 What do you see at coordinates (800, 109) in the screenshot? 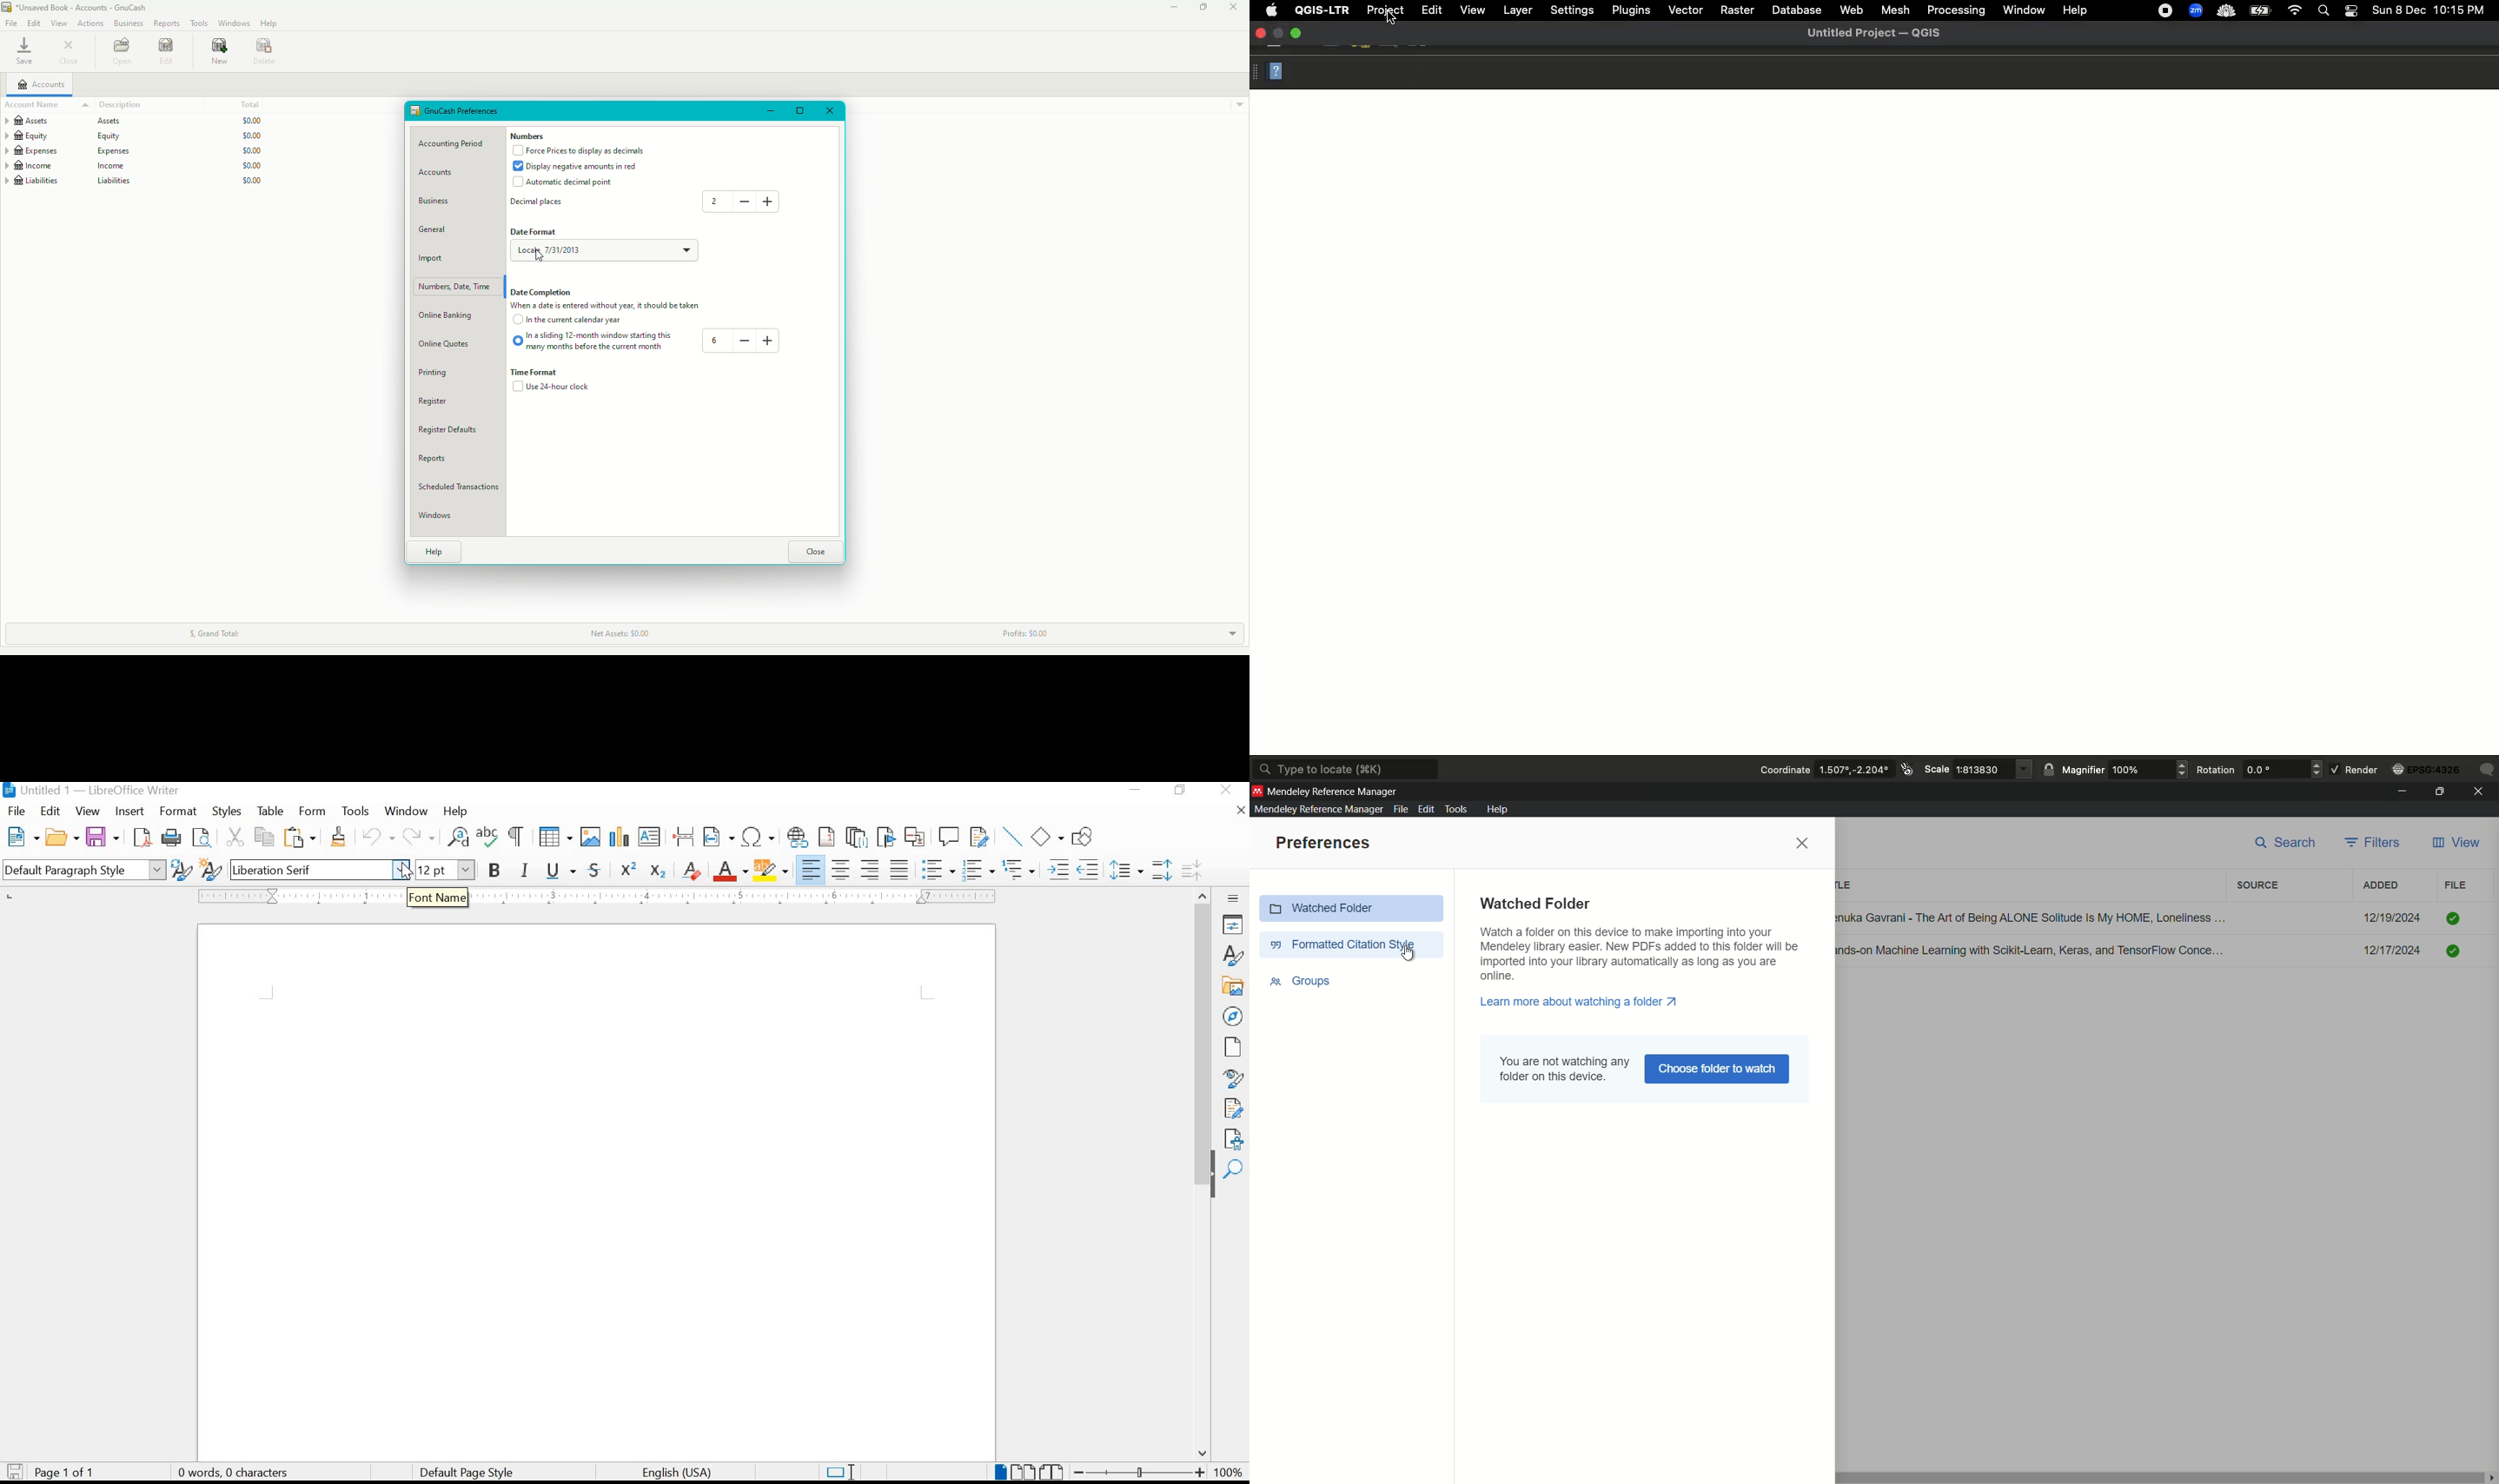
I see `Restore` at bounding box center [800, 109].